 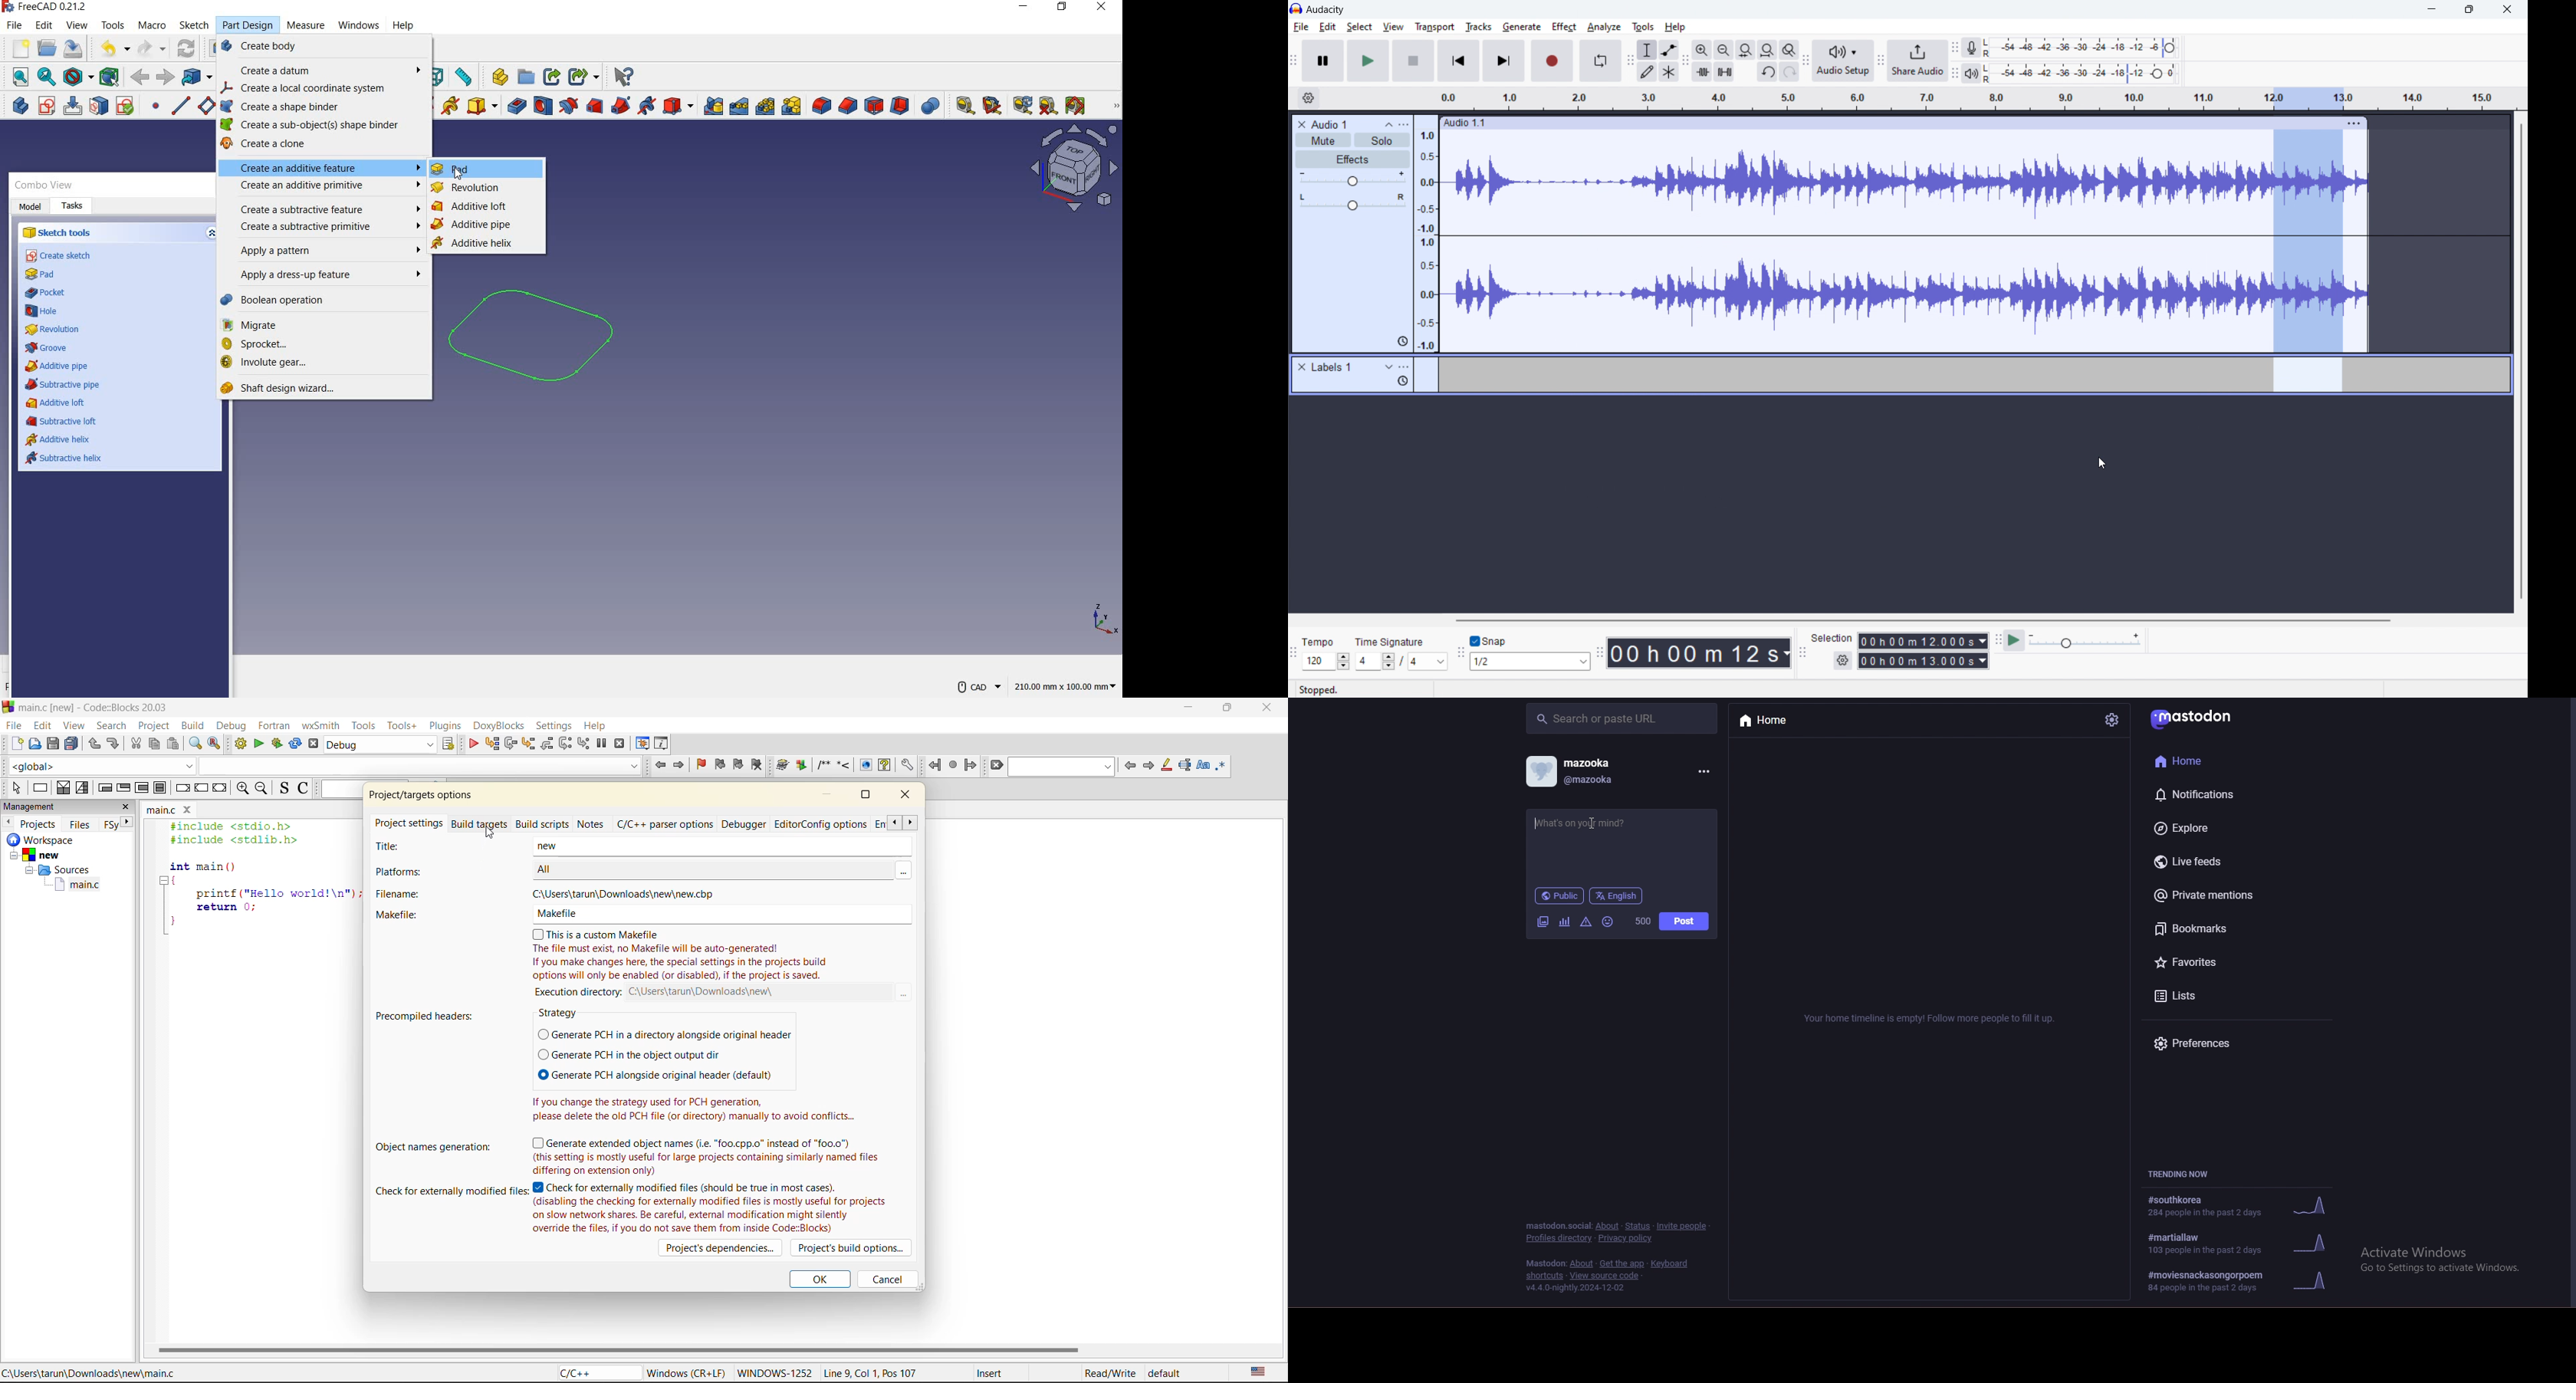 What do you see at coordinates (358, 25) in the screenshot?
I see `Cursor` at bounding box center [358, 25].